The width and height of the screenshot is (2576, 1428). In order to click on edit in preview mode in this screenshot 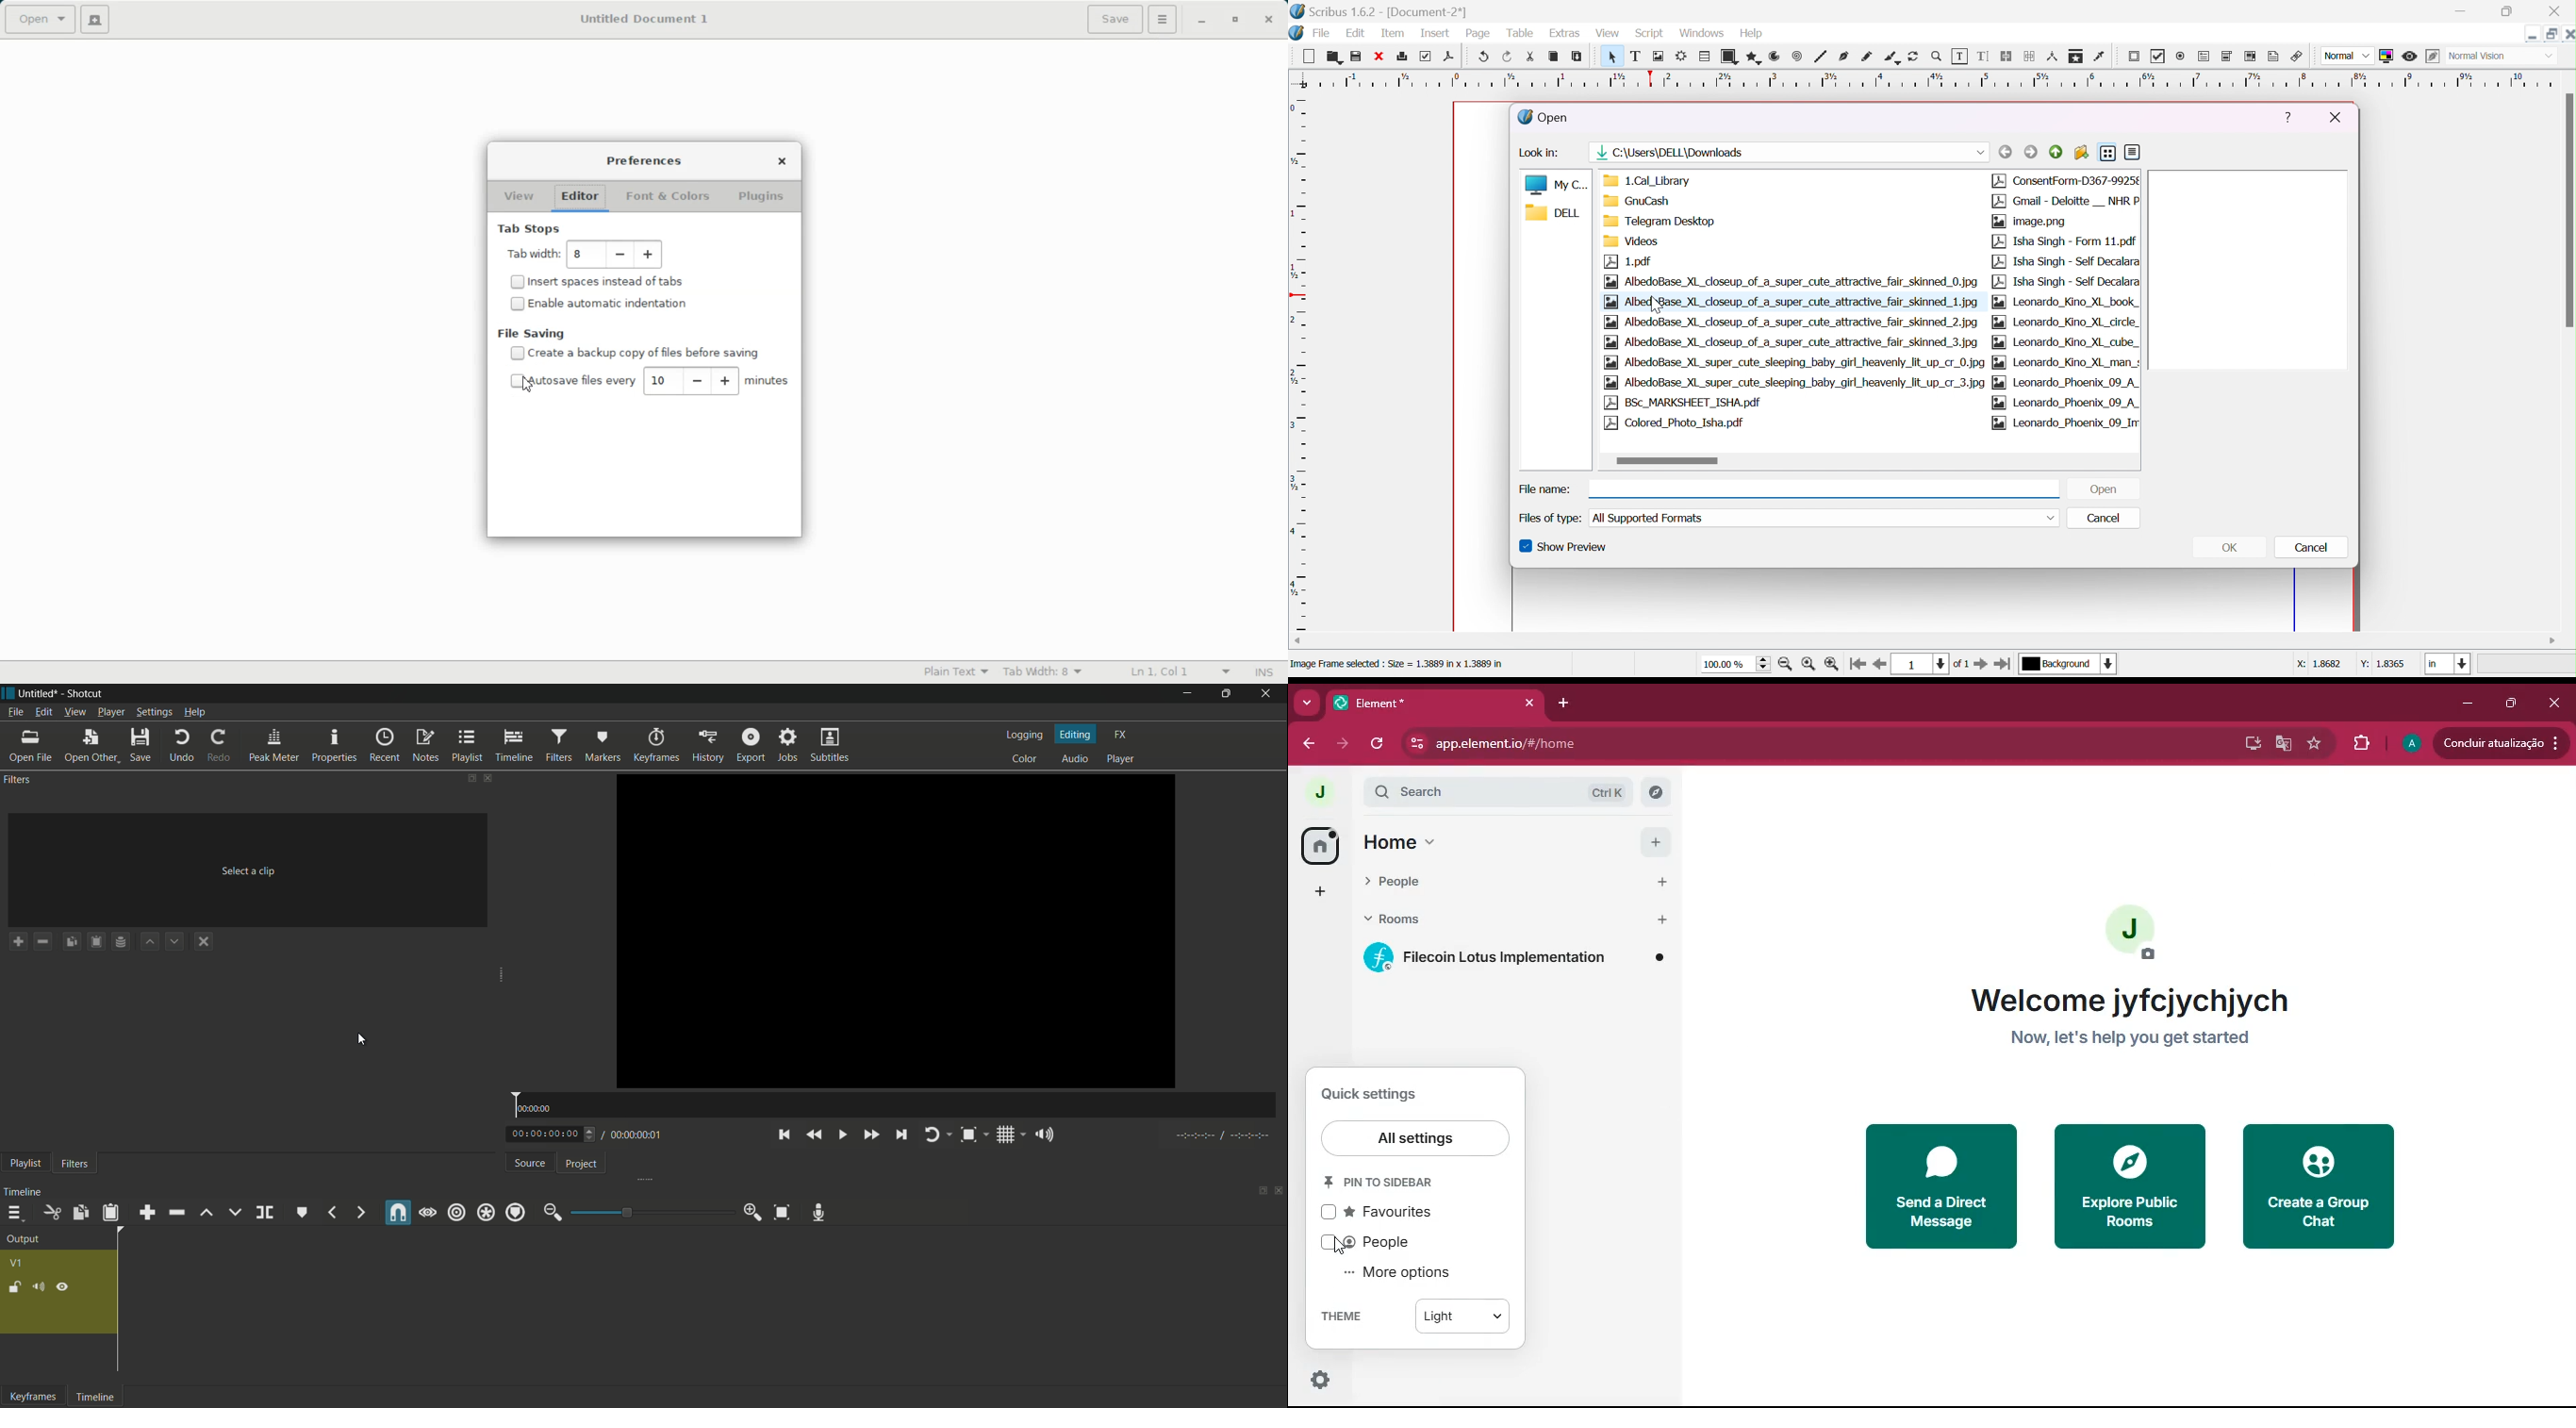, I will do `click(2430, 56)`.